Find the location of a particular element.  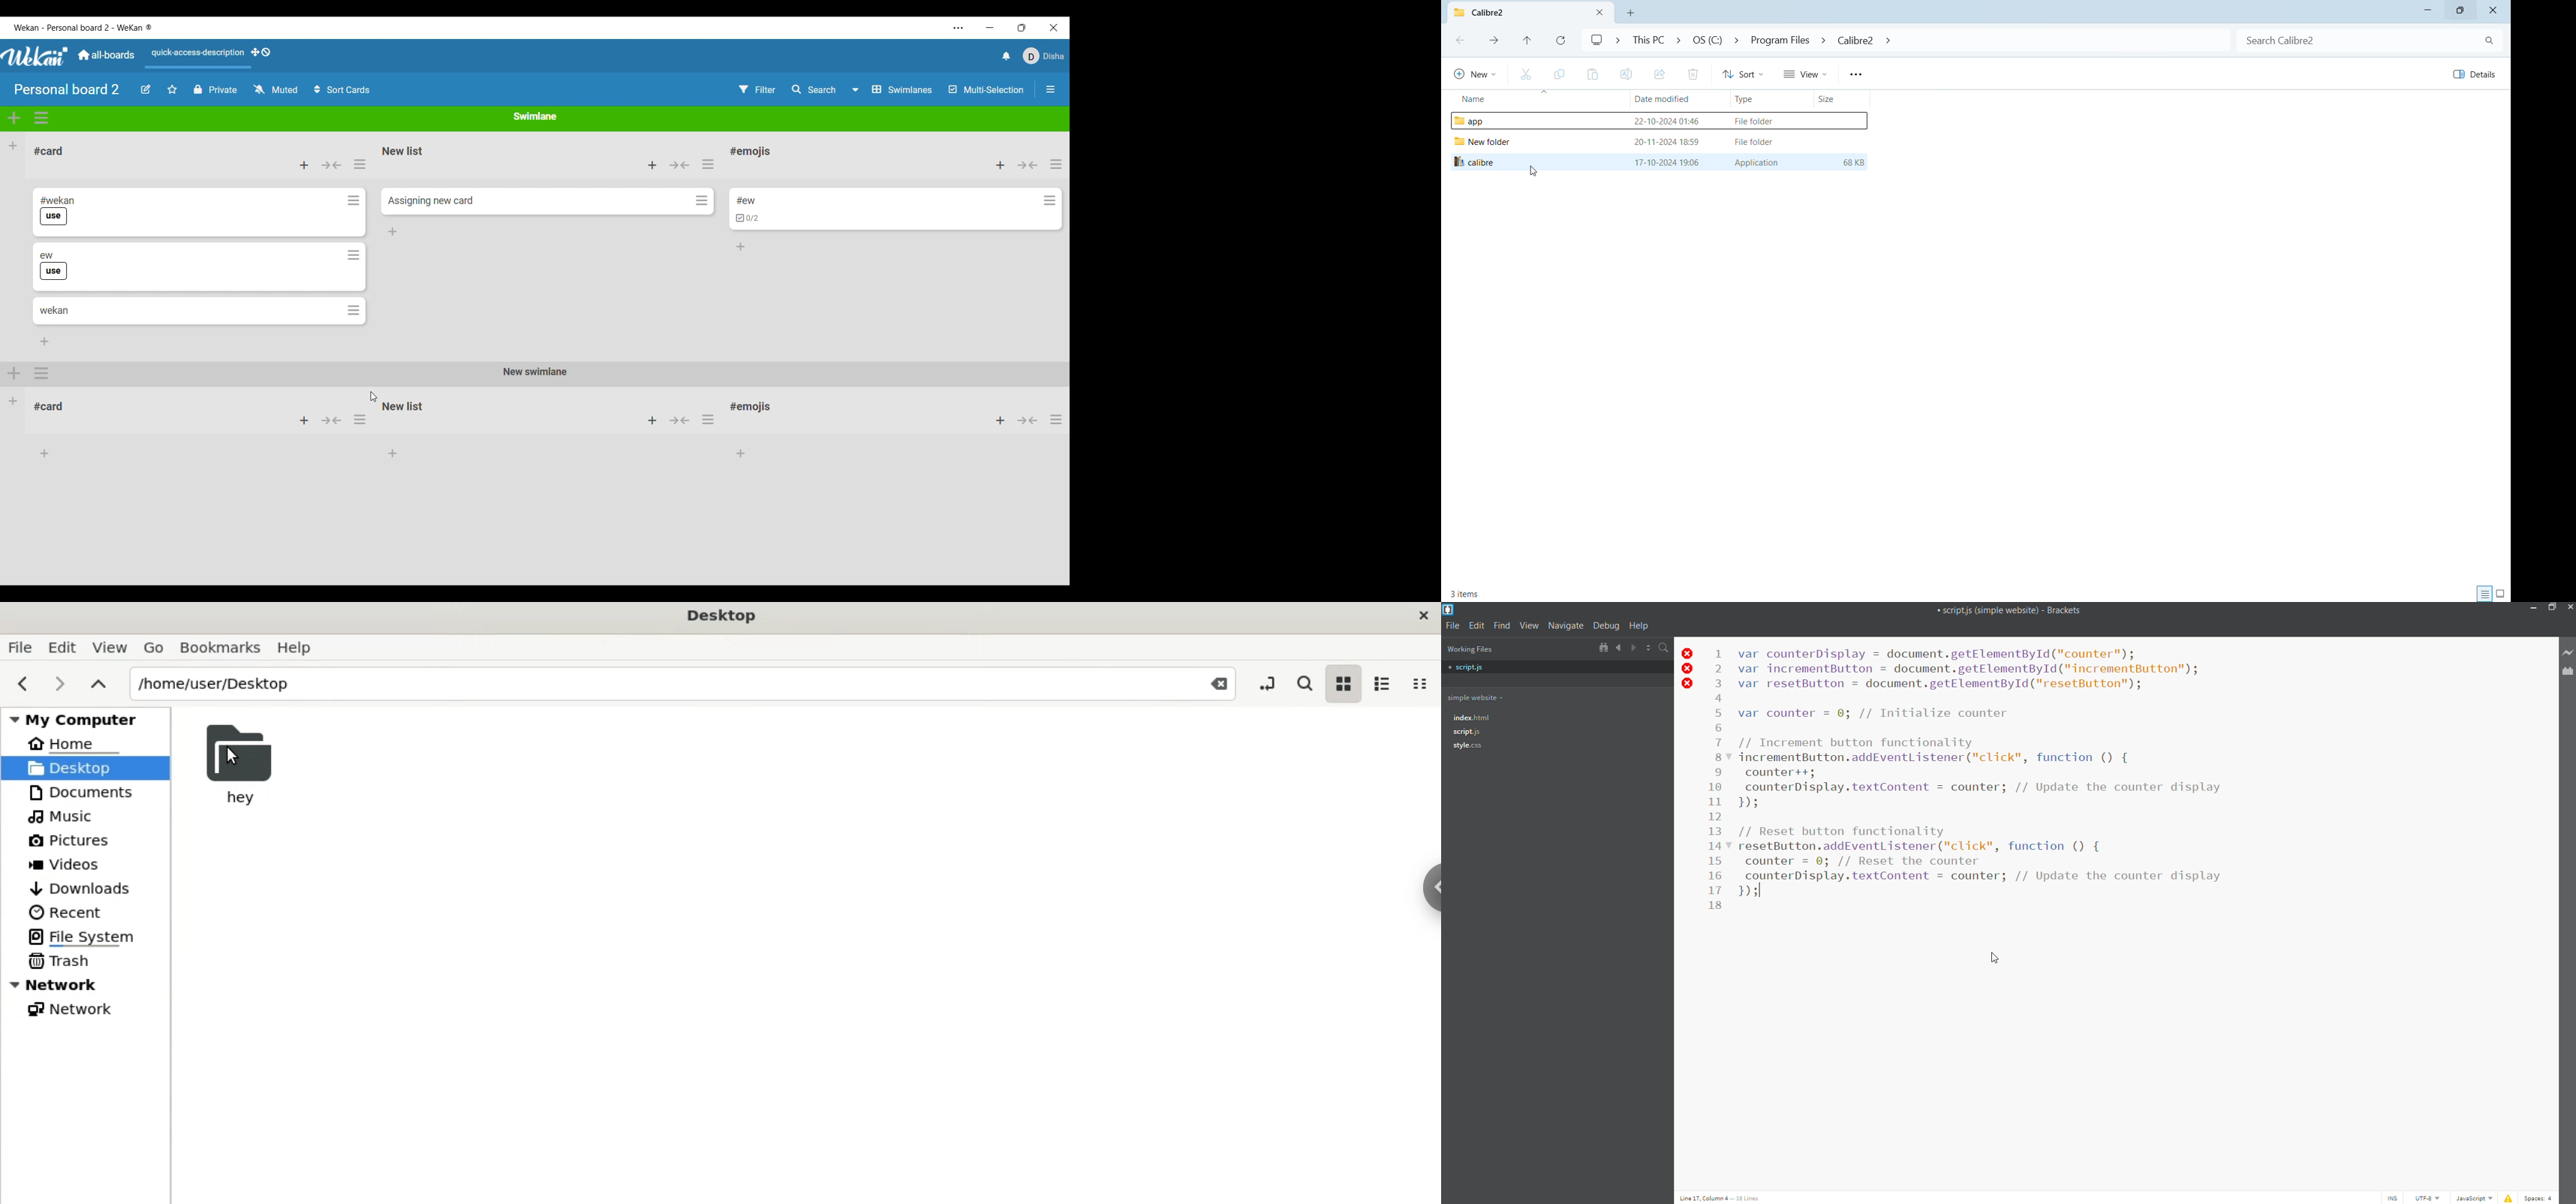

add is located at coordinates (52, 341).